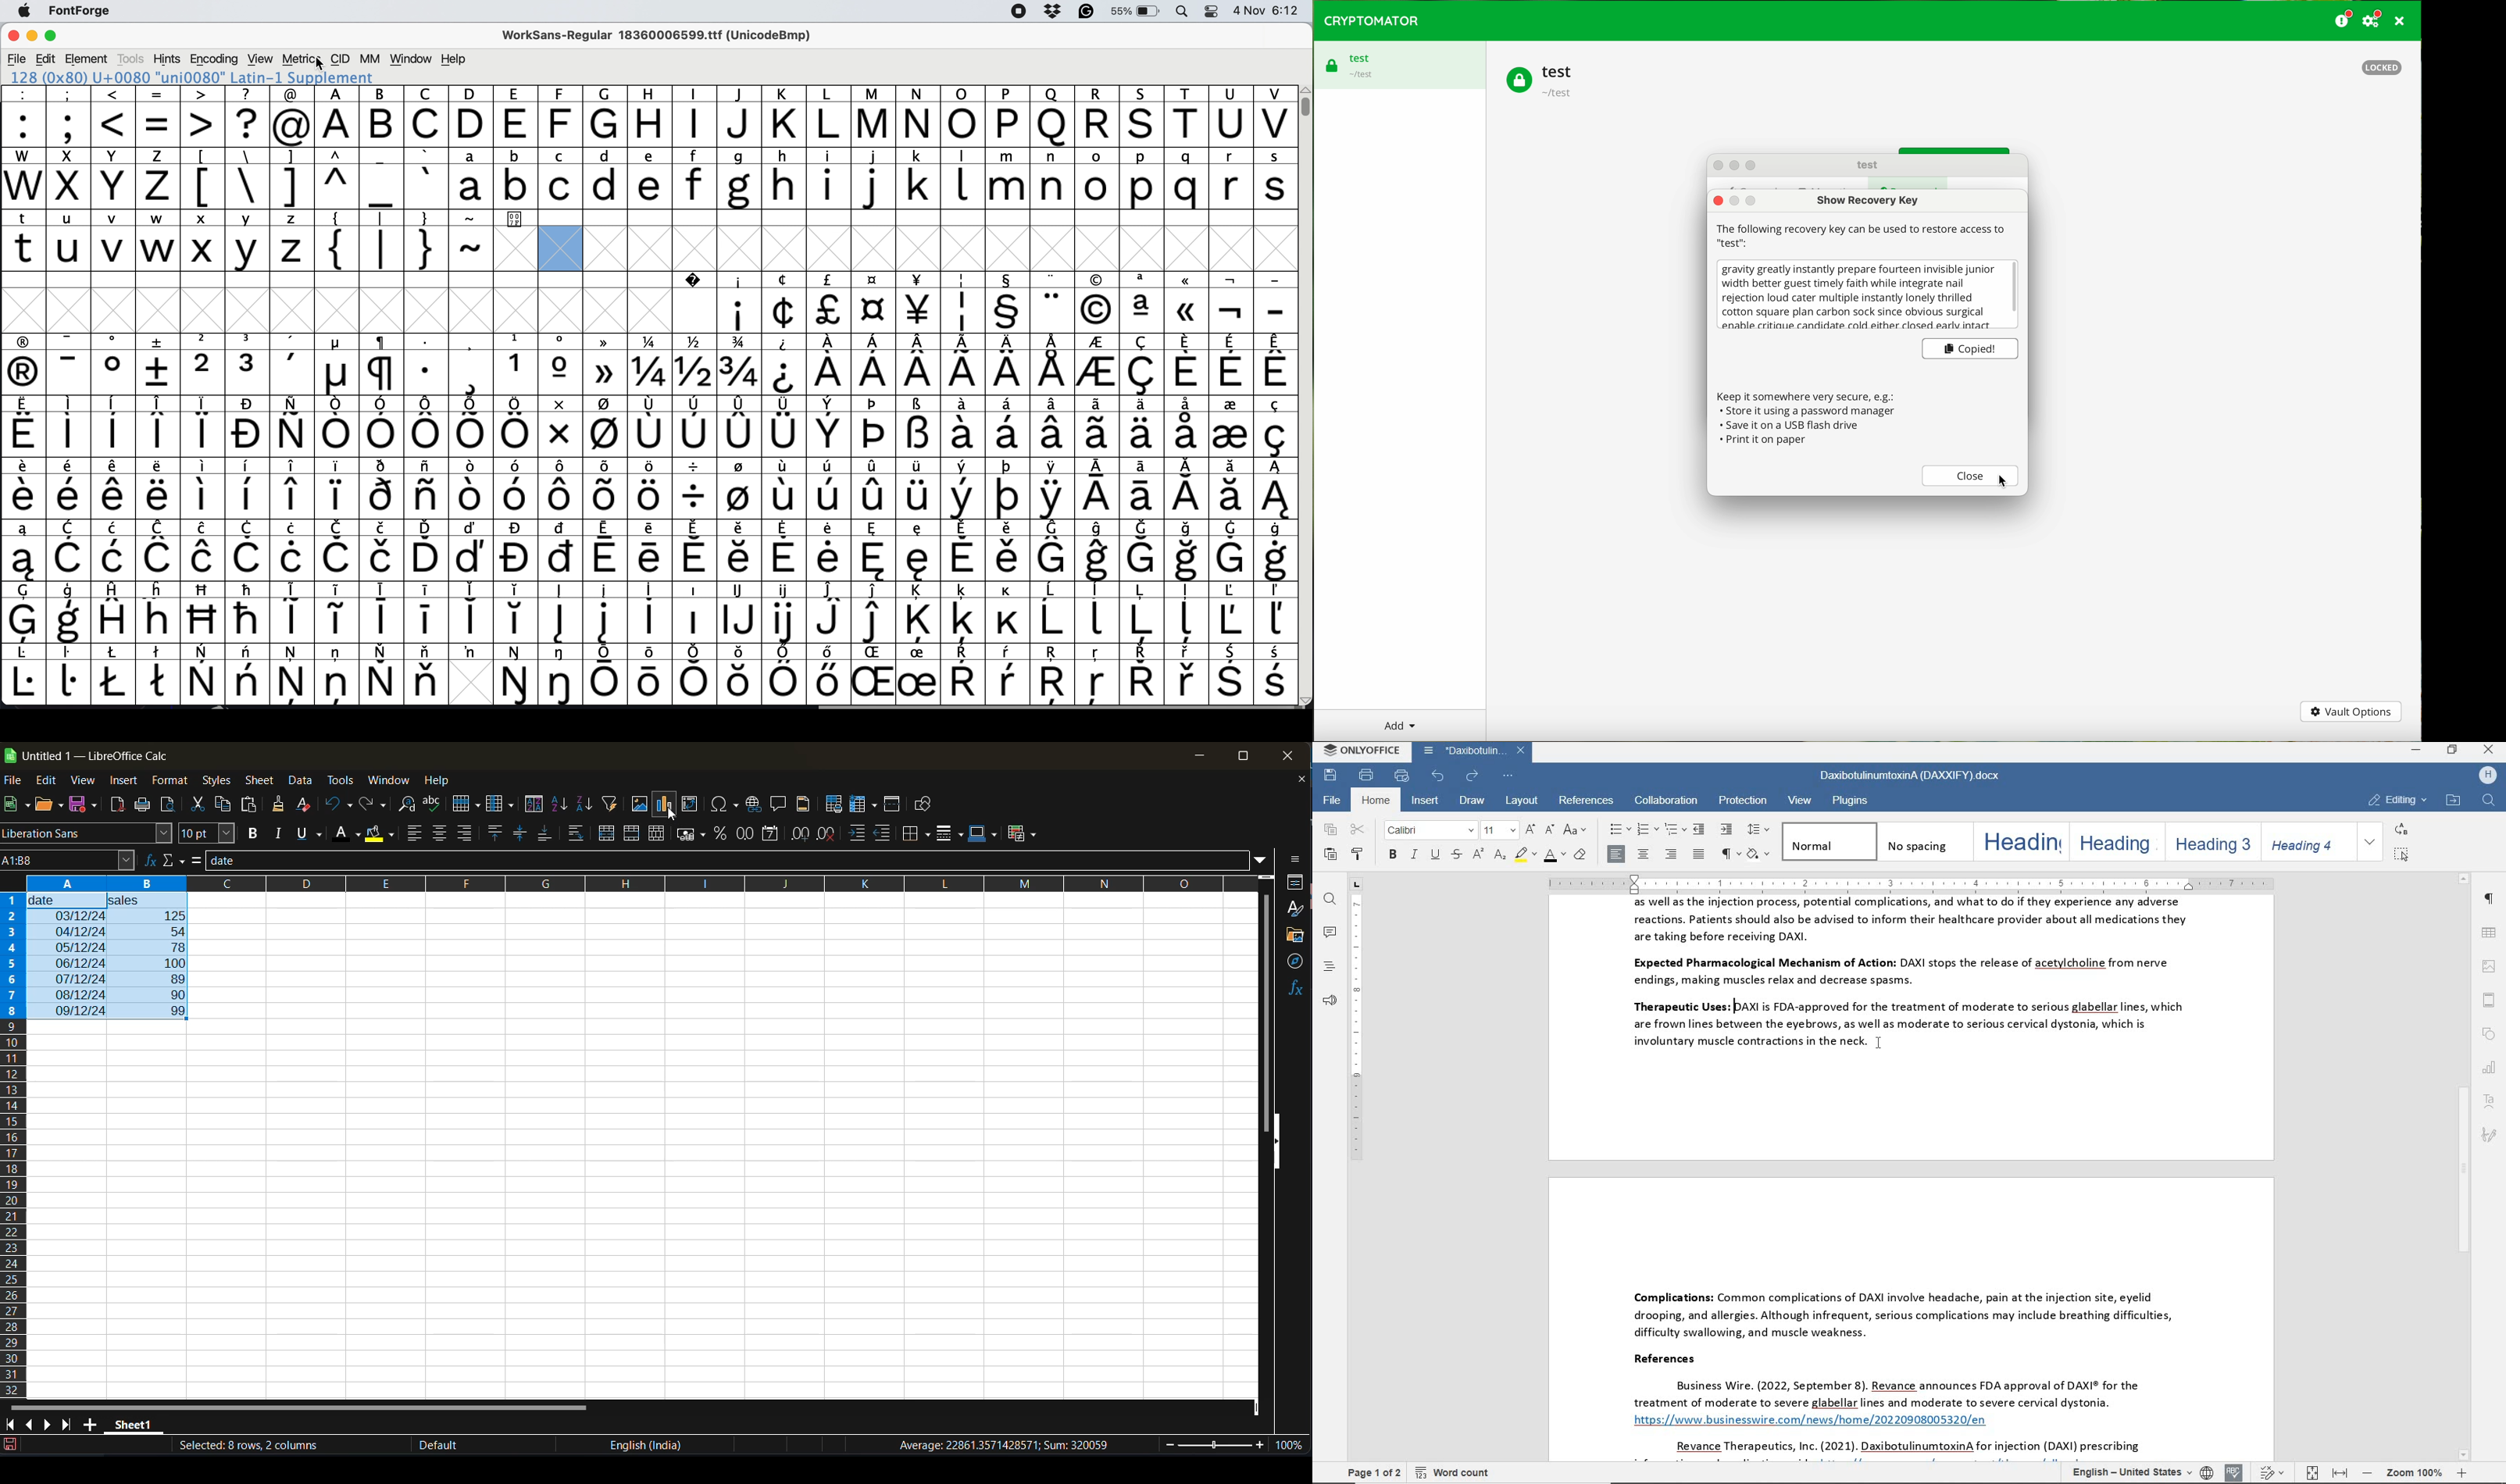 Image resolution: width=2520 pixels, height=1484 pixels. Describe the element at coordinates (802, 835) in the screenshot. I see `add decimal place` at that location.